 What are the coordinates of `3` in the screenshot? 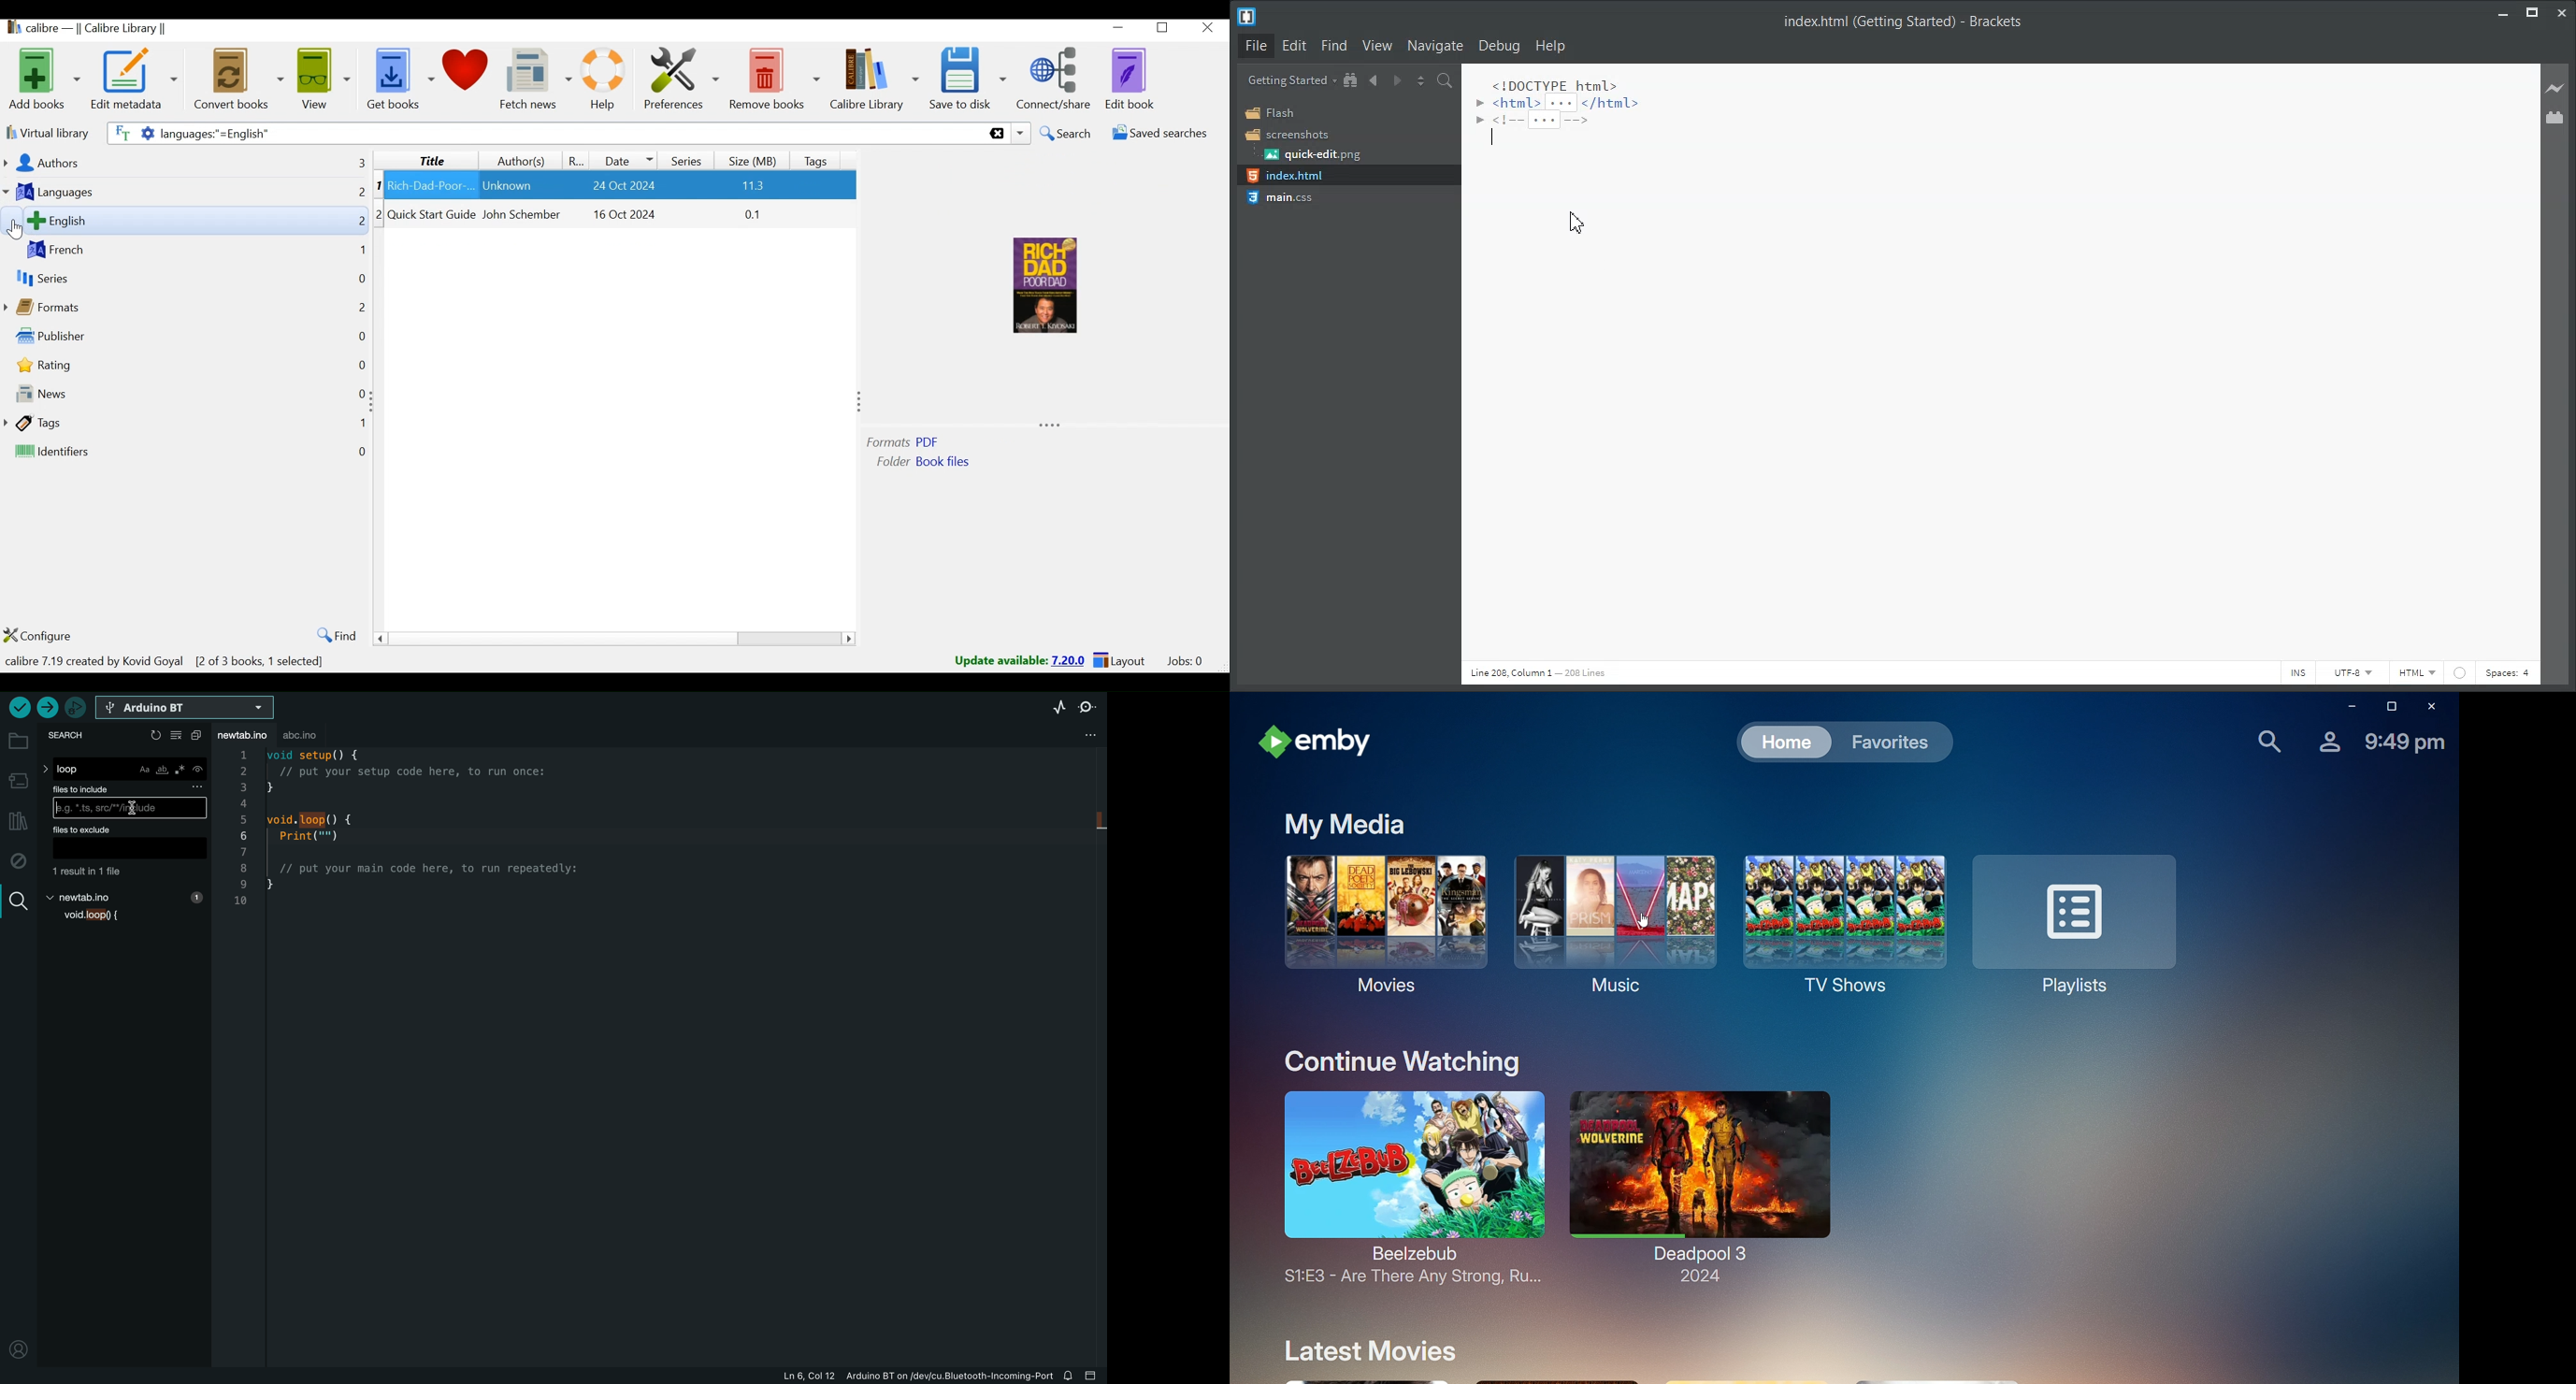 It's located at (352, 161).